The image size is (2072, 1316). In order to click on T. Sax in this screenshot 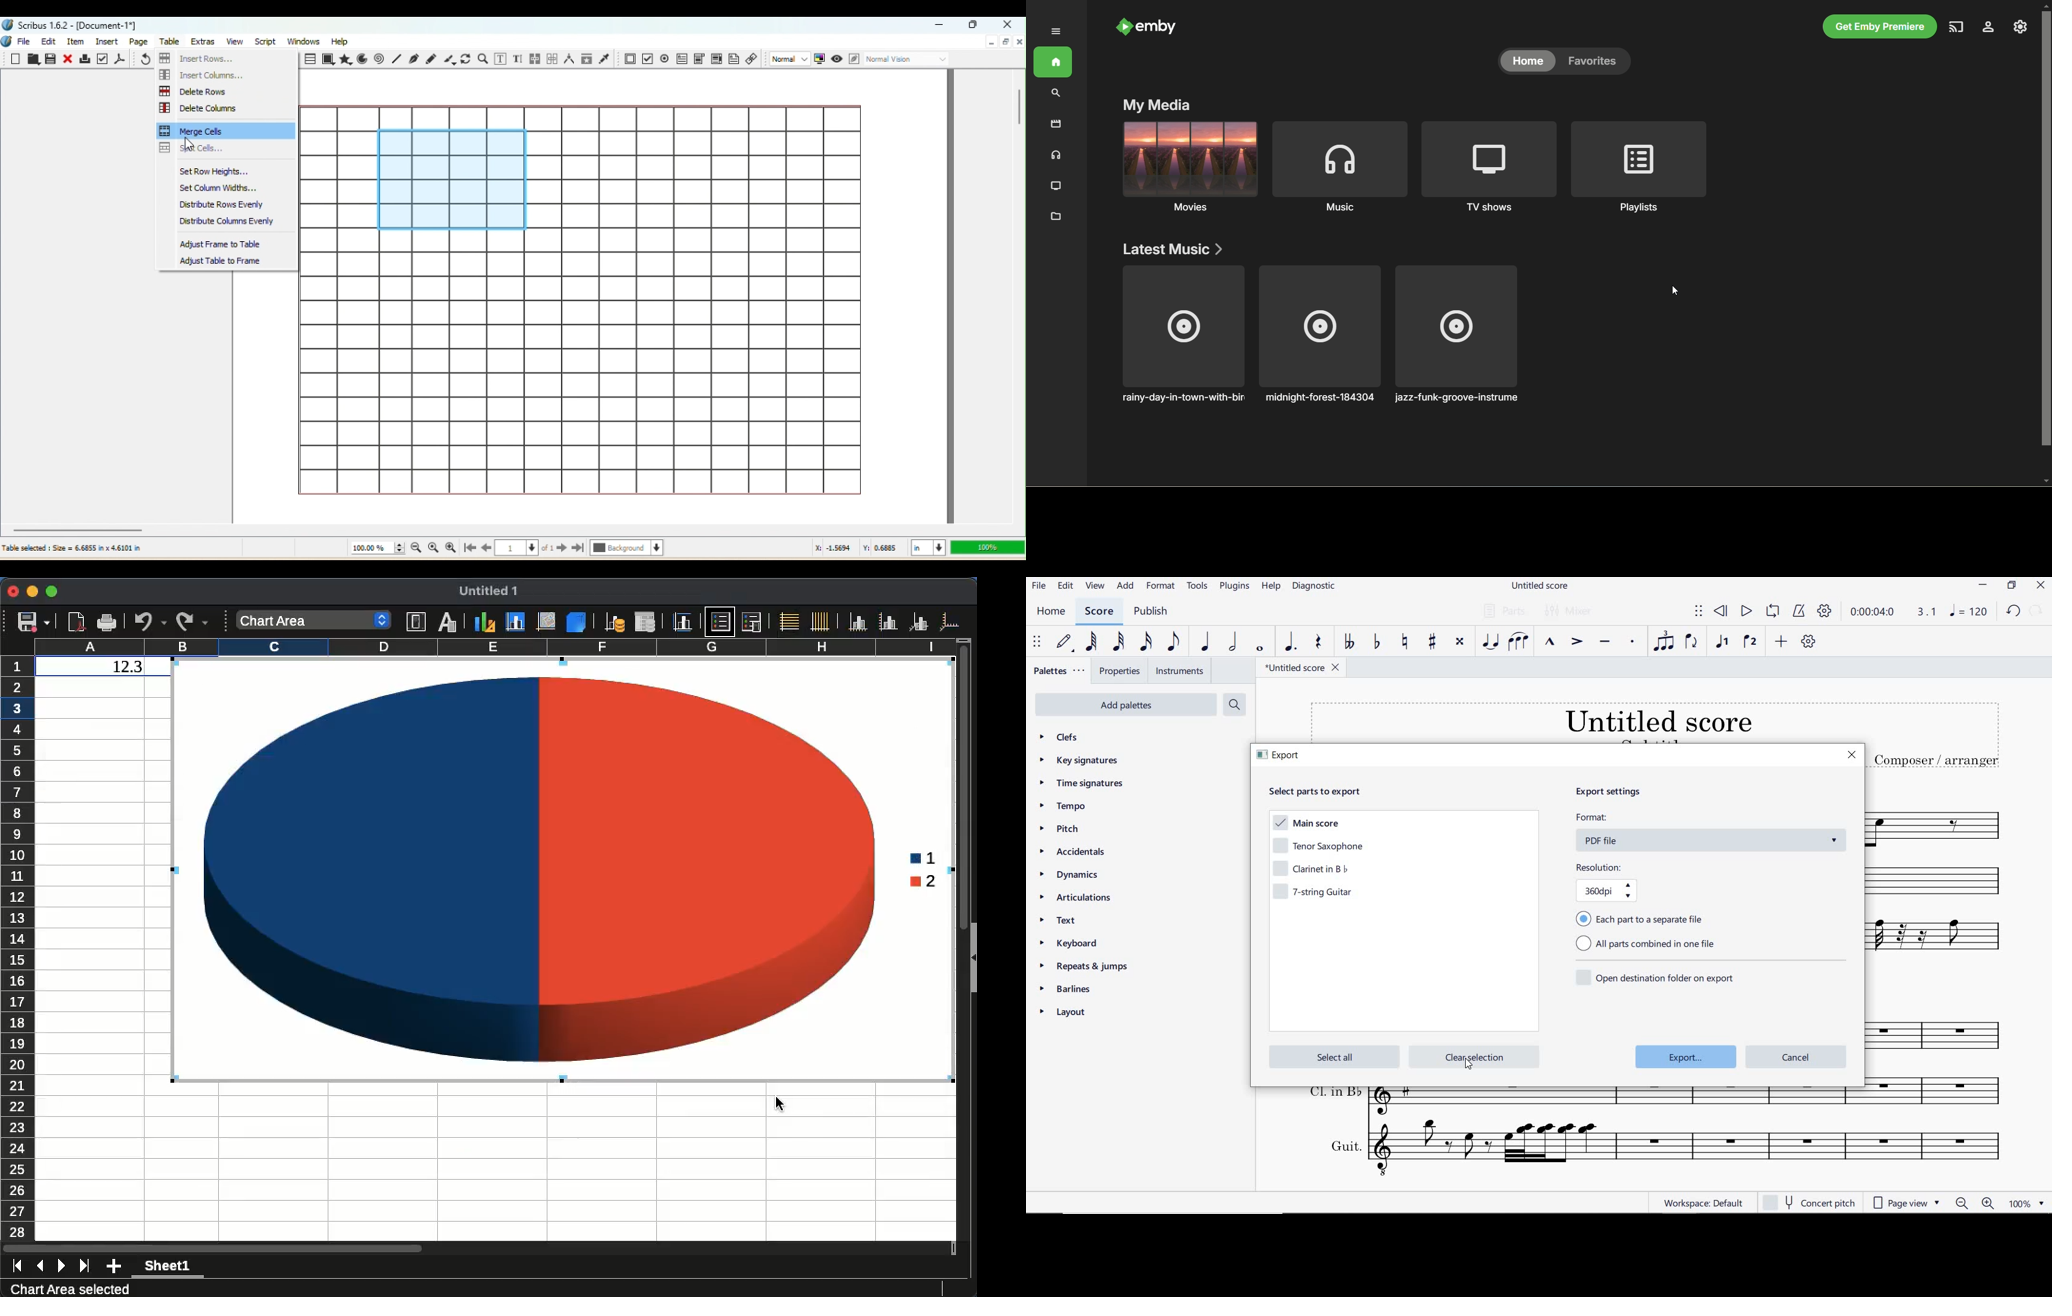, I will do `click(1941, 1033)`.